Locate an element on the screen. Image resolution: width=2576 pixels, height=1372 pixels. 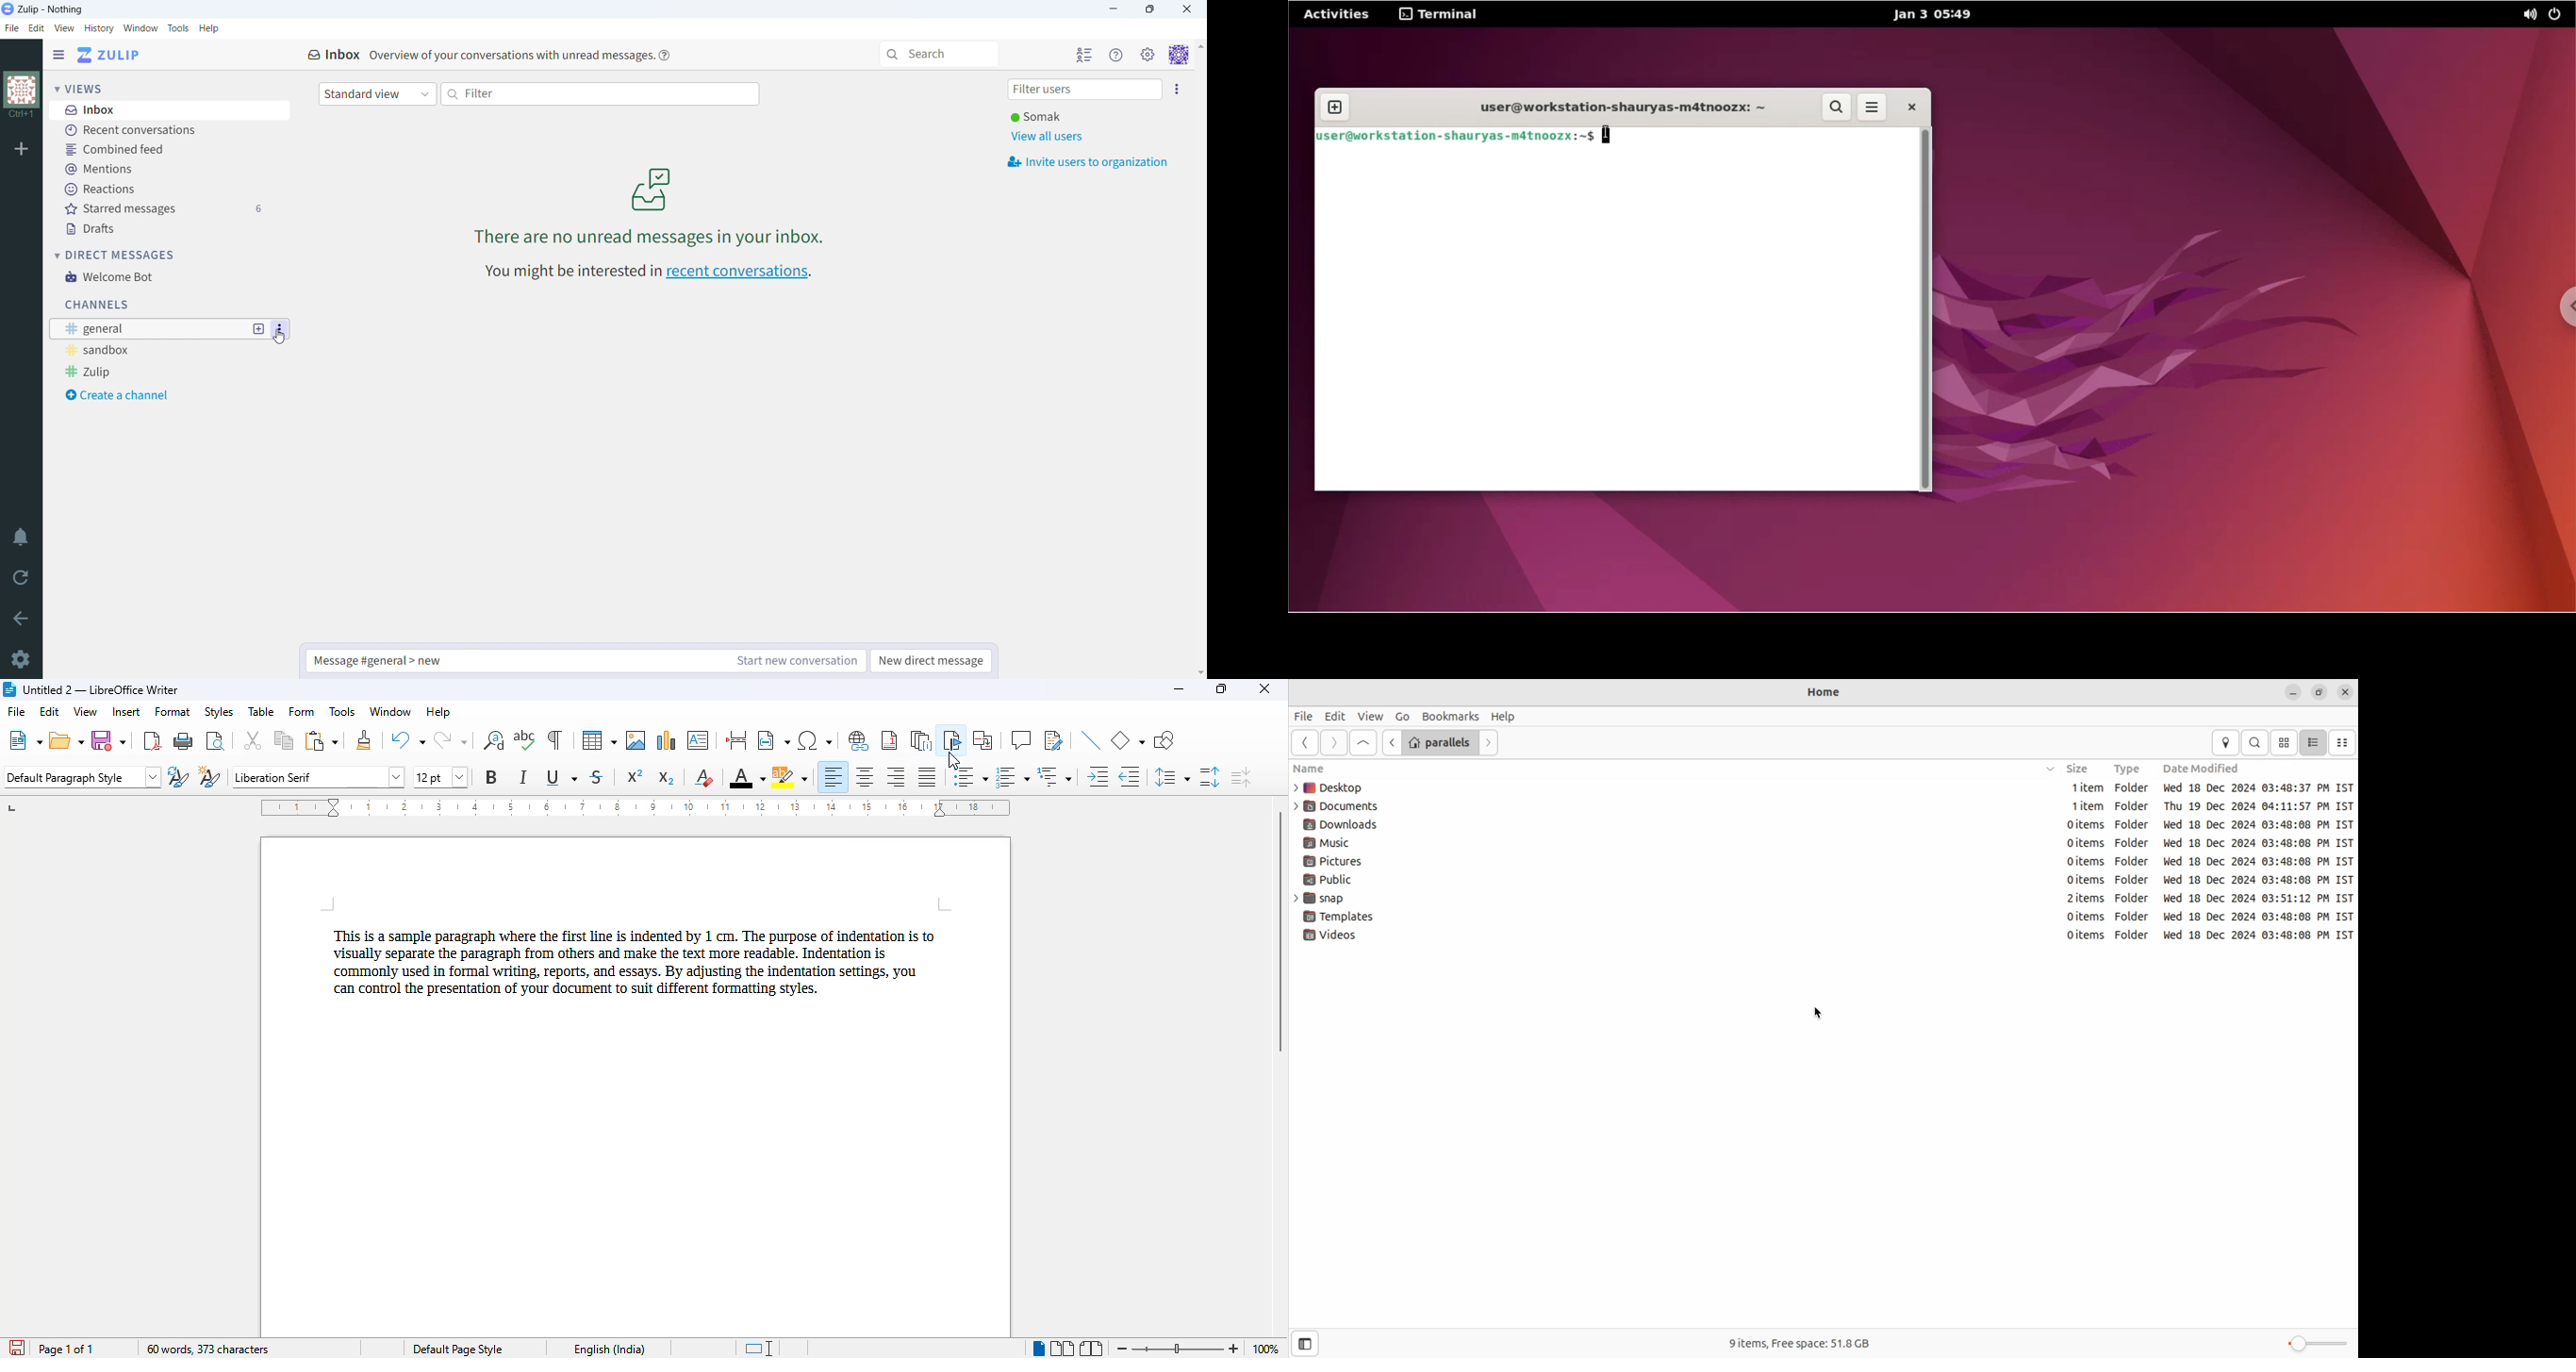
insert comment is located at coordinates (1021, 739).